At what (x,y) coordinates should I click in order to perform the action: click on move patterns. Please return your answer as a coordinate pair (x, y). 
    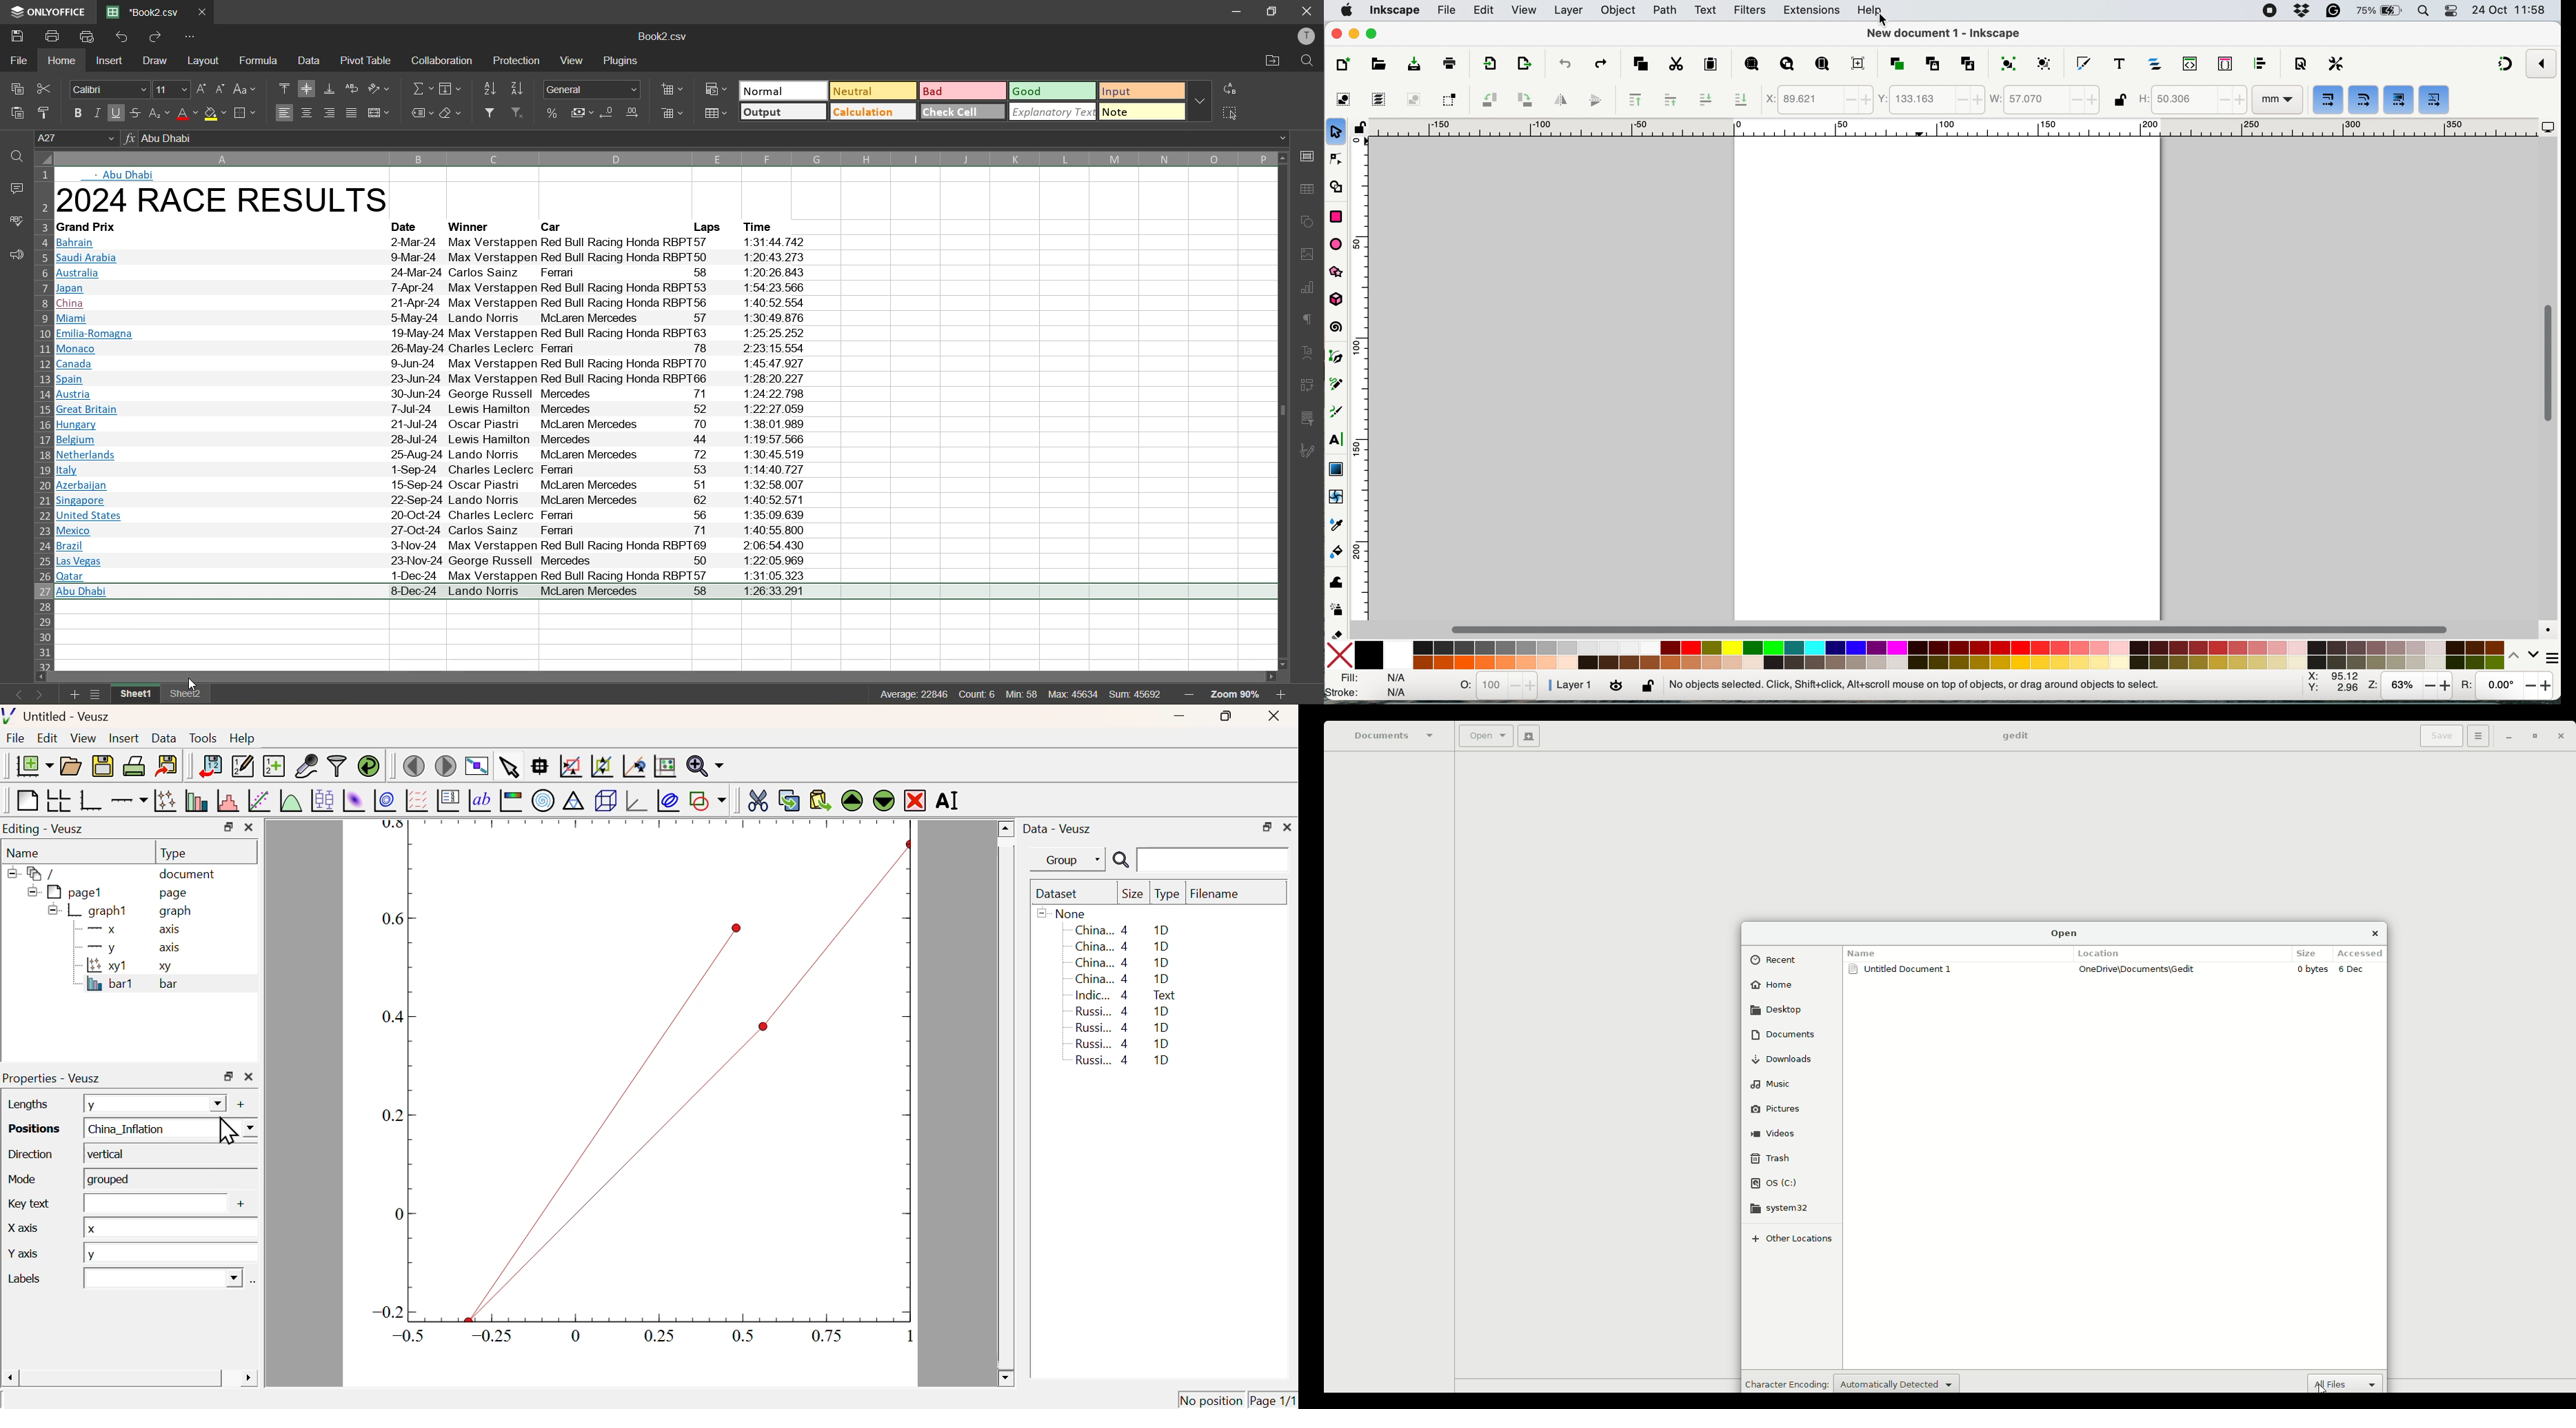
    Looking at the image, I should click on (2435, 99).